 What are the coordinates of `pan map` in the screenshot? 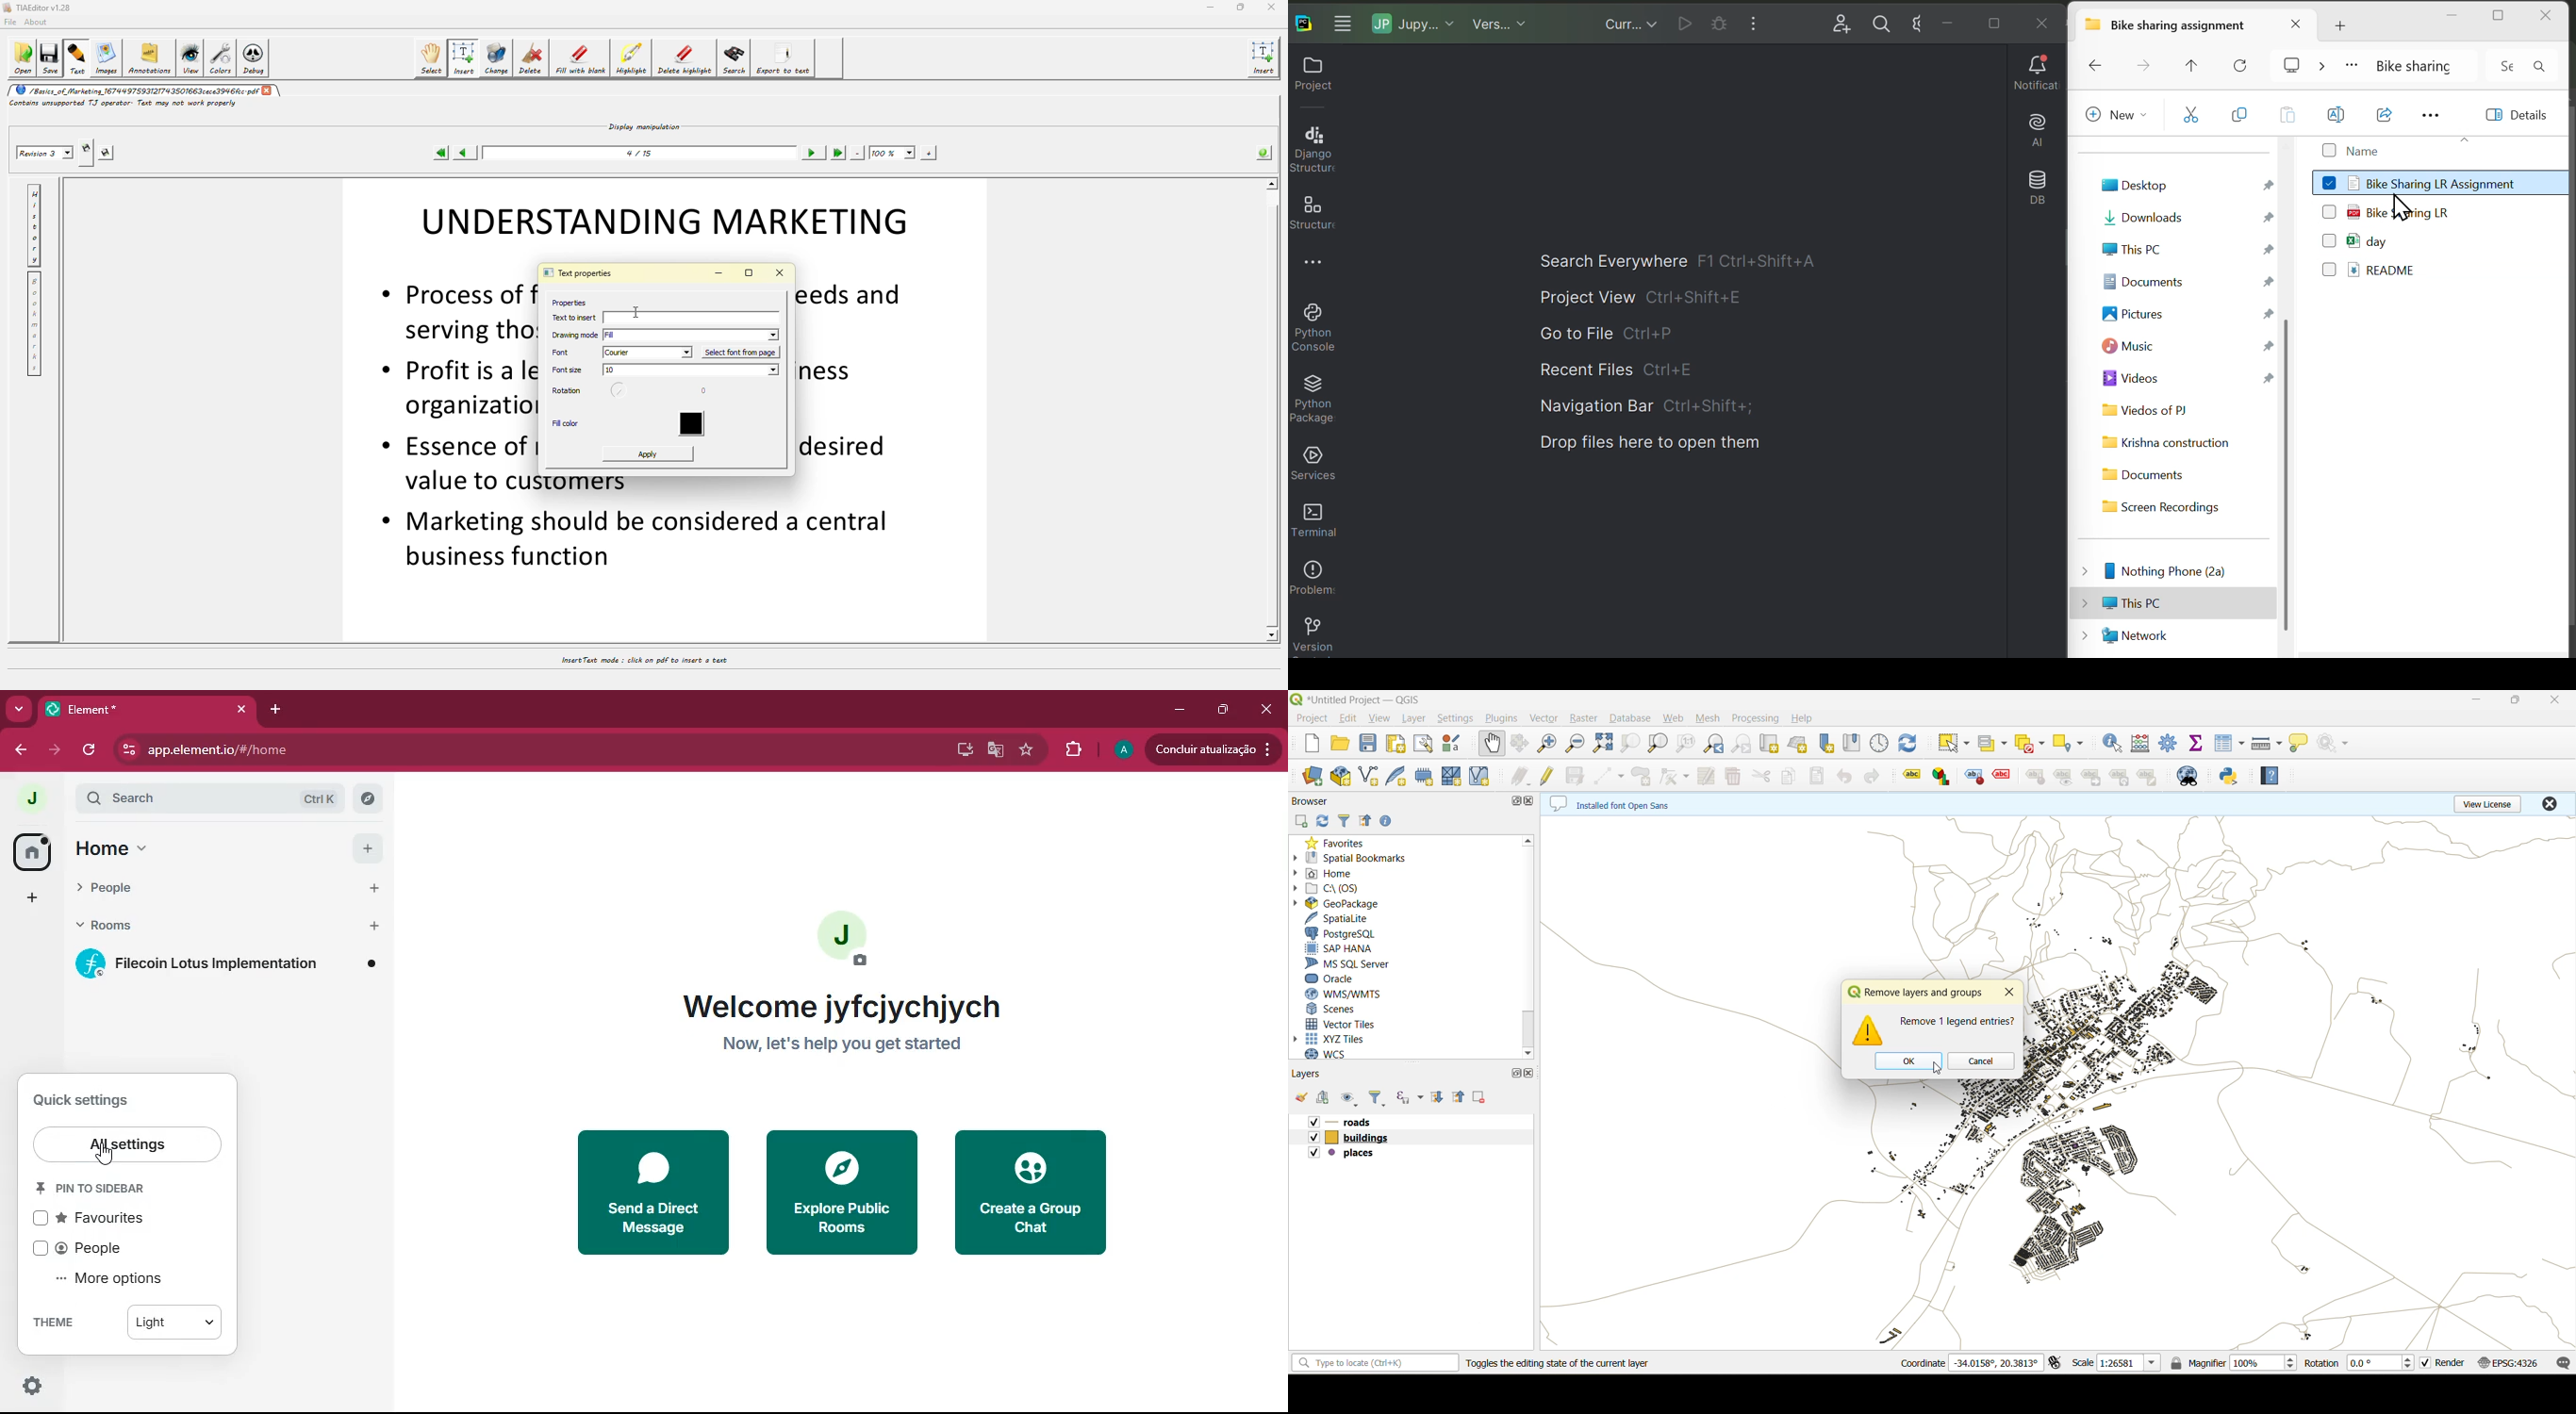 It's located at (1491, 744).